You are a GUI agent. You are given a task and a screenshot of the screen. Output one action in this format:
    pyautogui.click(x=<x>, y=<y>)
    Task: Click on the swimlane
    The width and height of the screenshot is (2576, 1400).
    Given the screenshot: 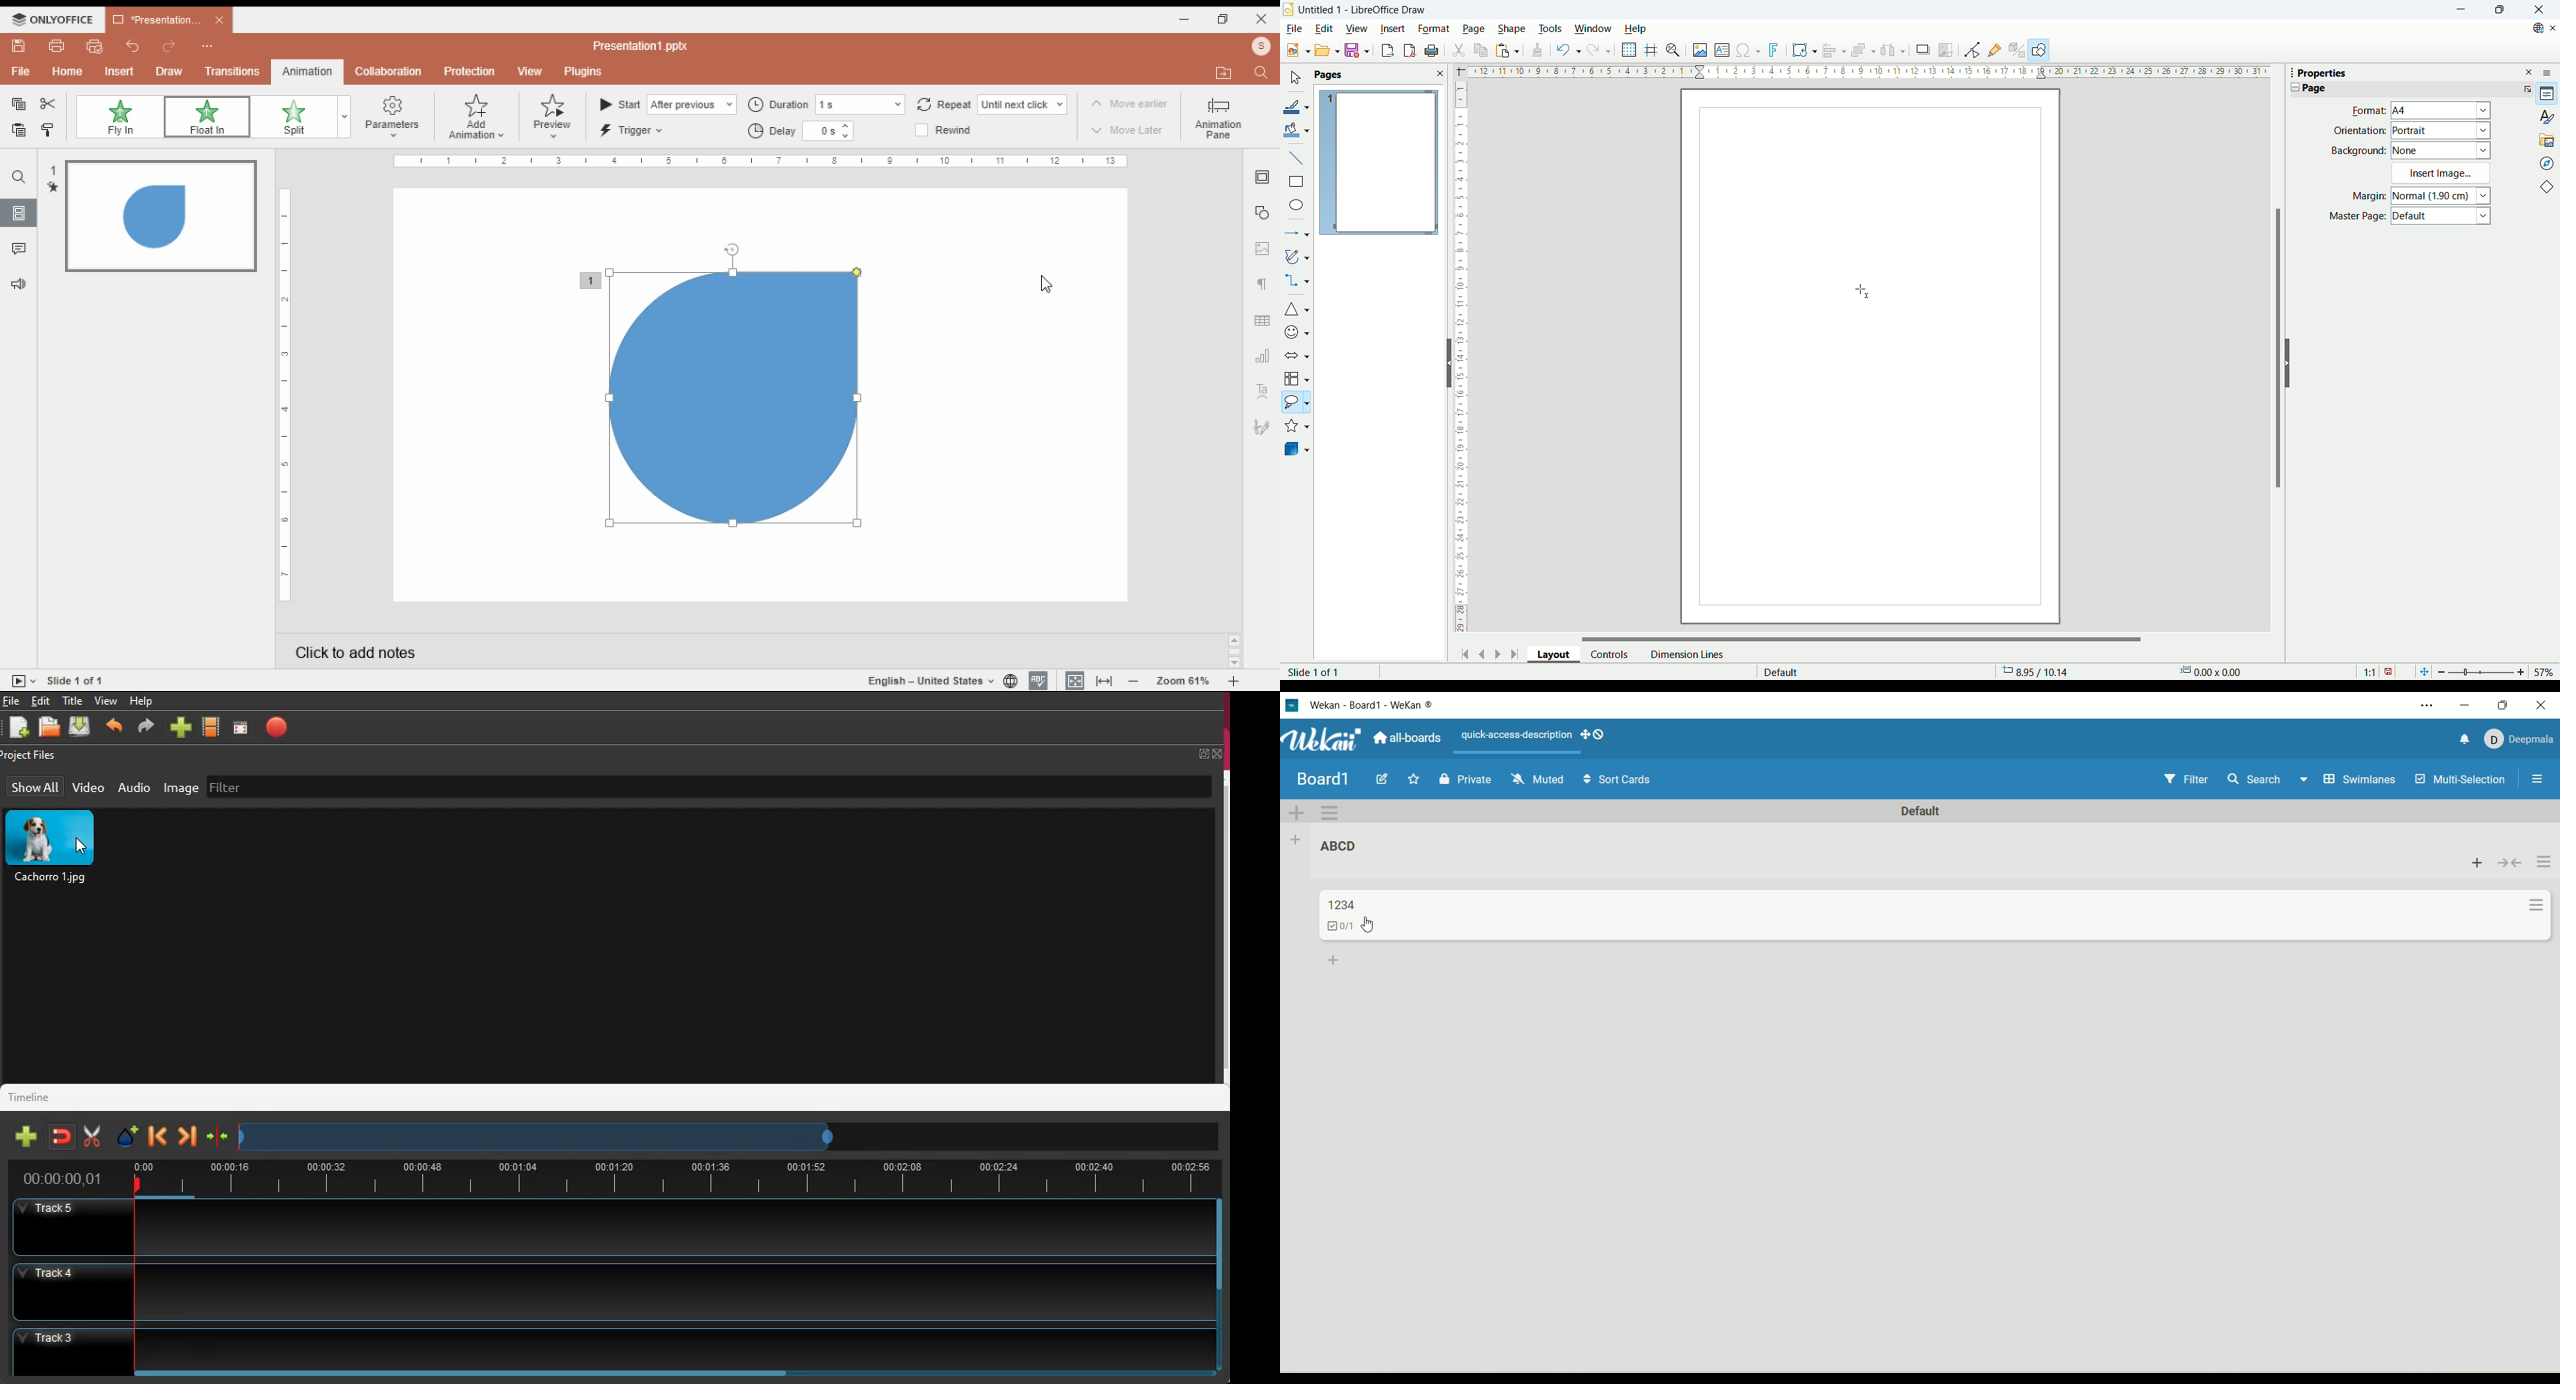 What is the action you would take?
    pyautogui.click(x=2357, y=780)
    